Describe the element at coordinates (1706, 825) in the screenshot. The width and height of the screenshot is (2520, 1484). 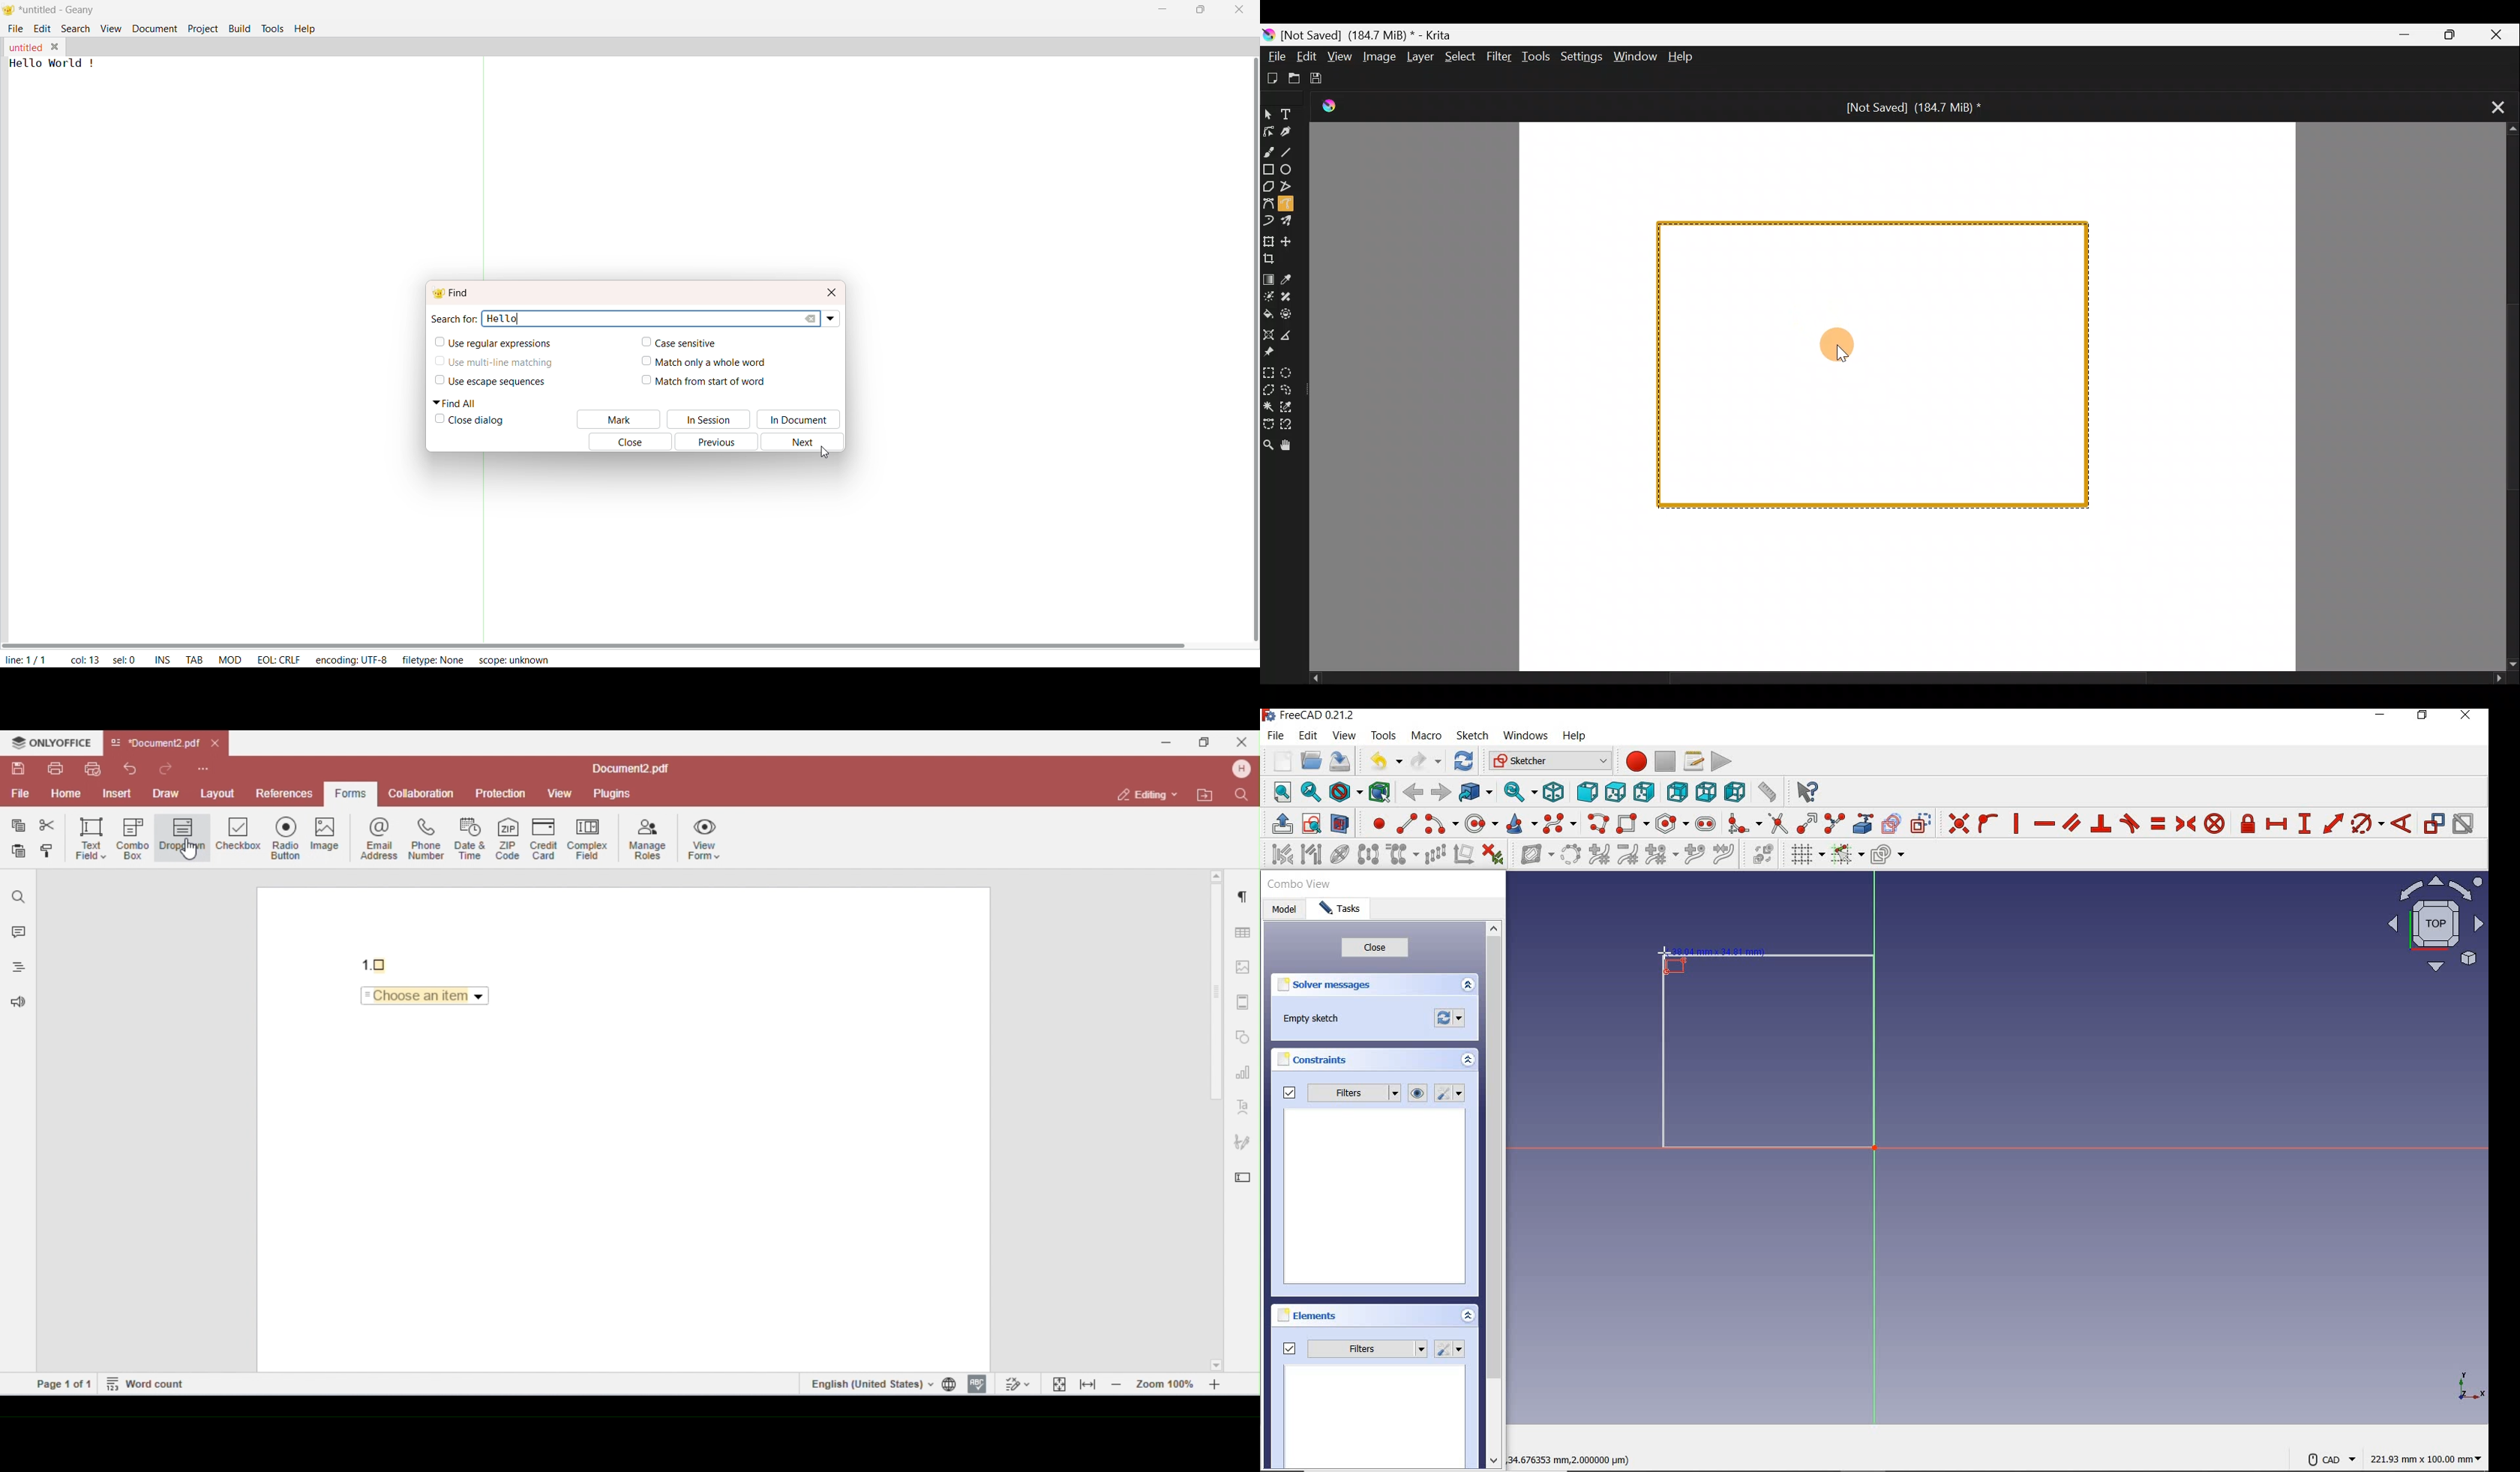
I see `create slot` at that location.